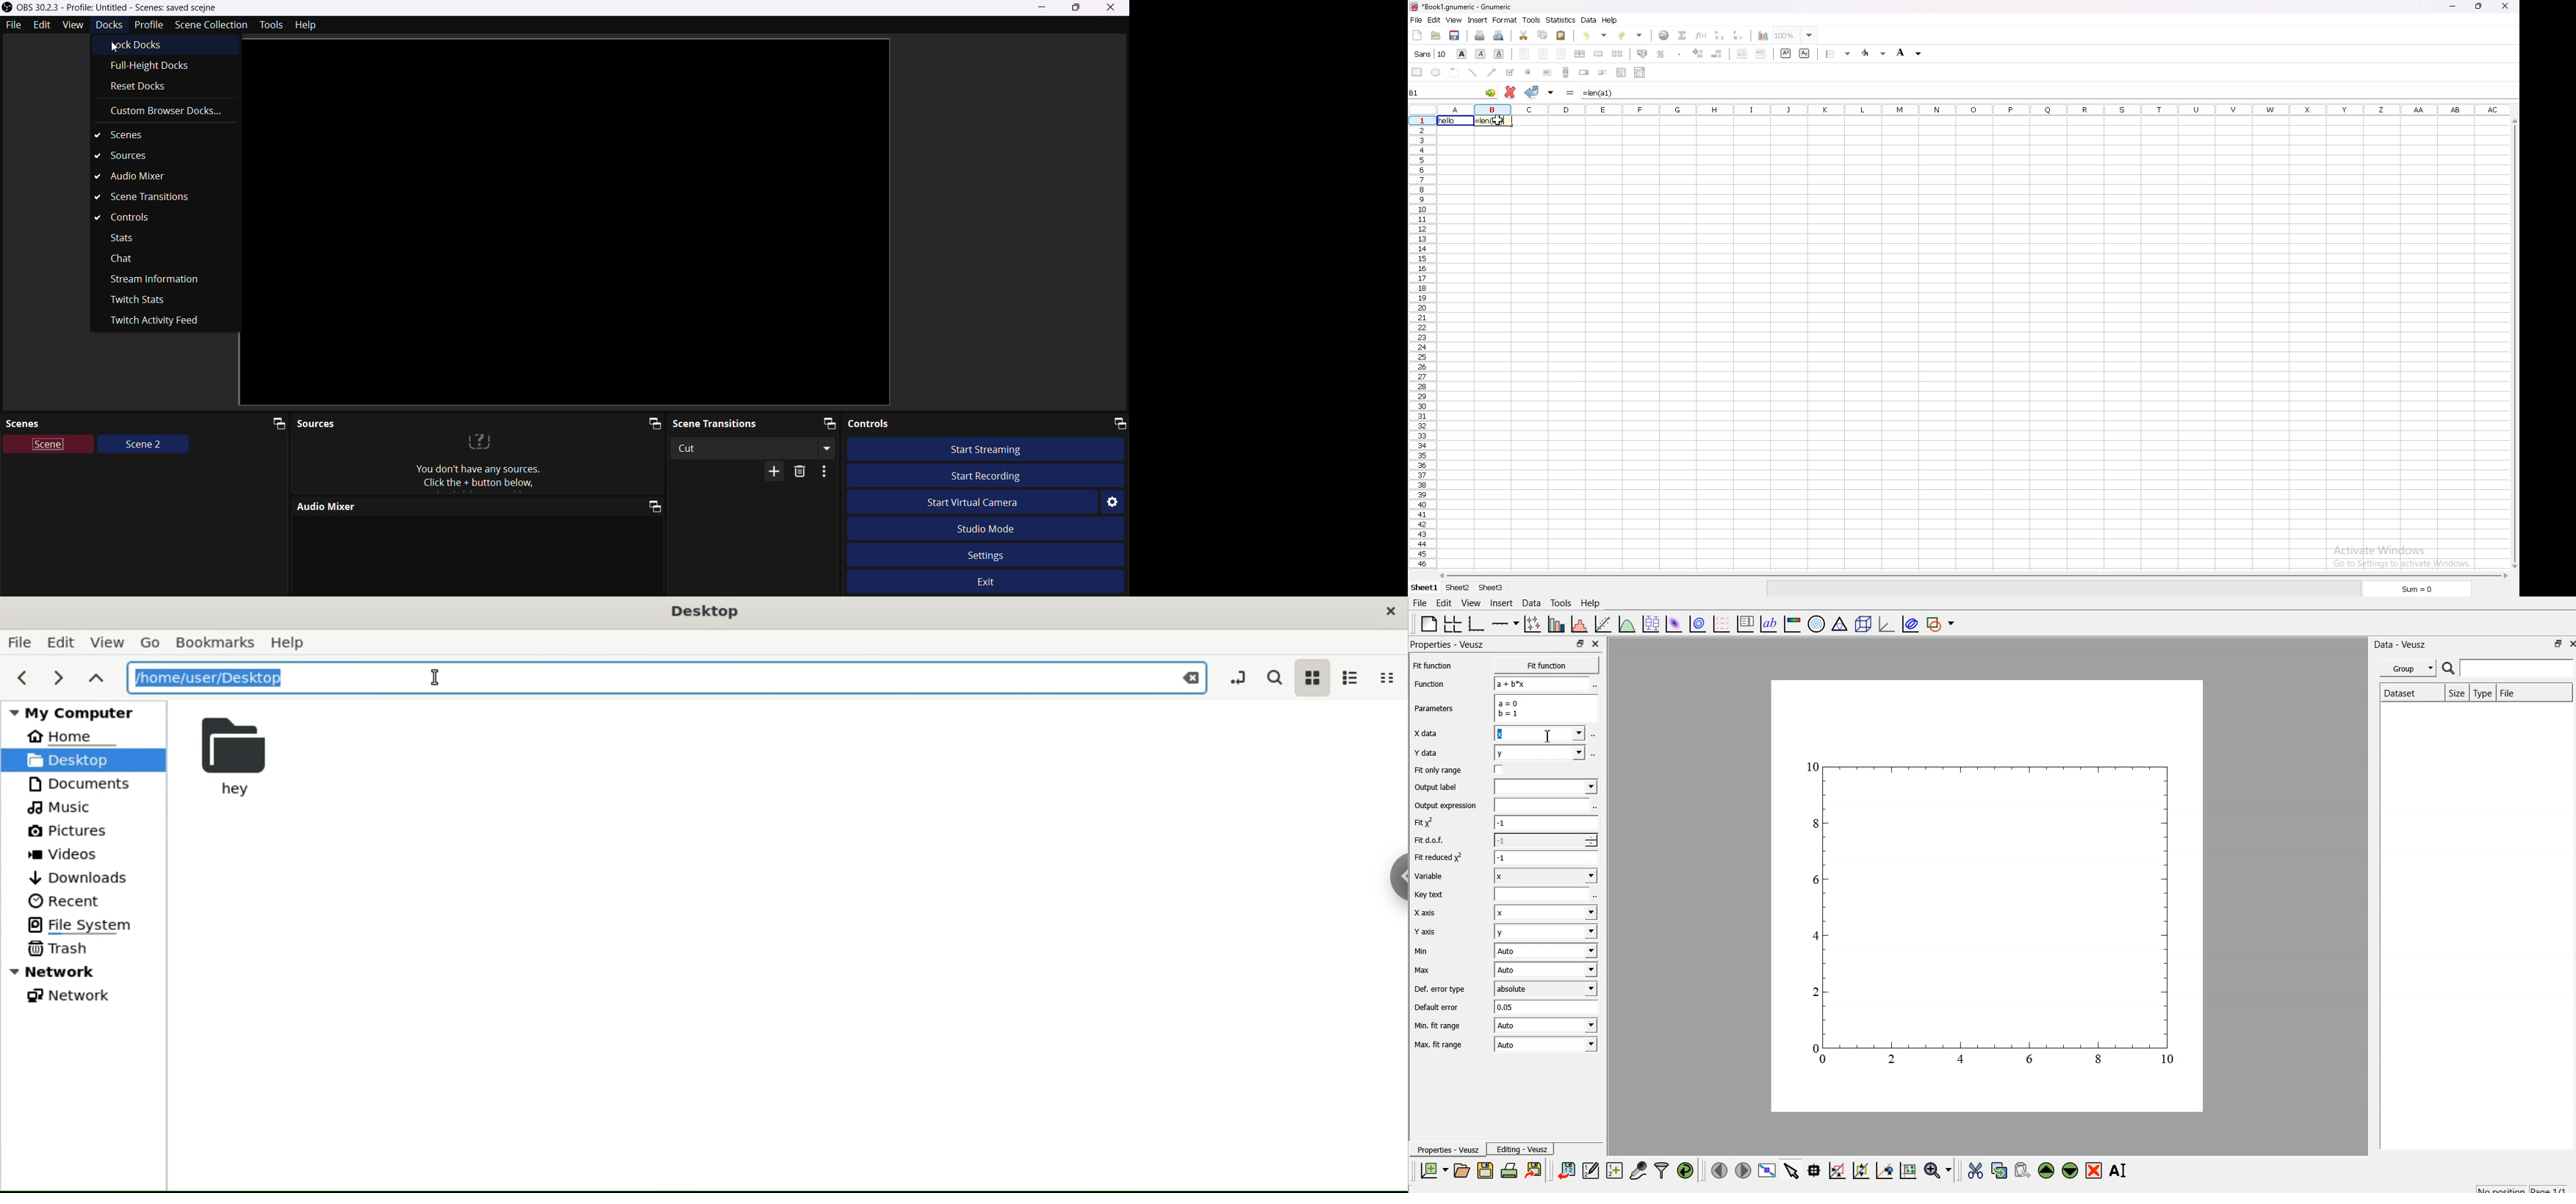  What do you see at coordinates (1743, 53) in the screenshot?
I see `decrease indent` at bounding box center [1743, 53].